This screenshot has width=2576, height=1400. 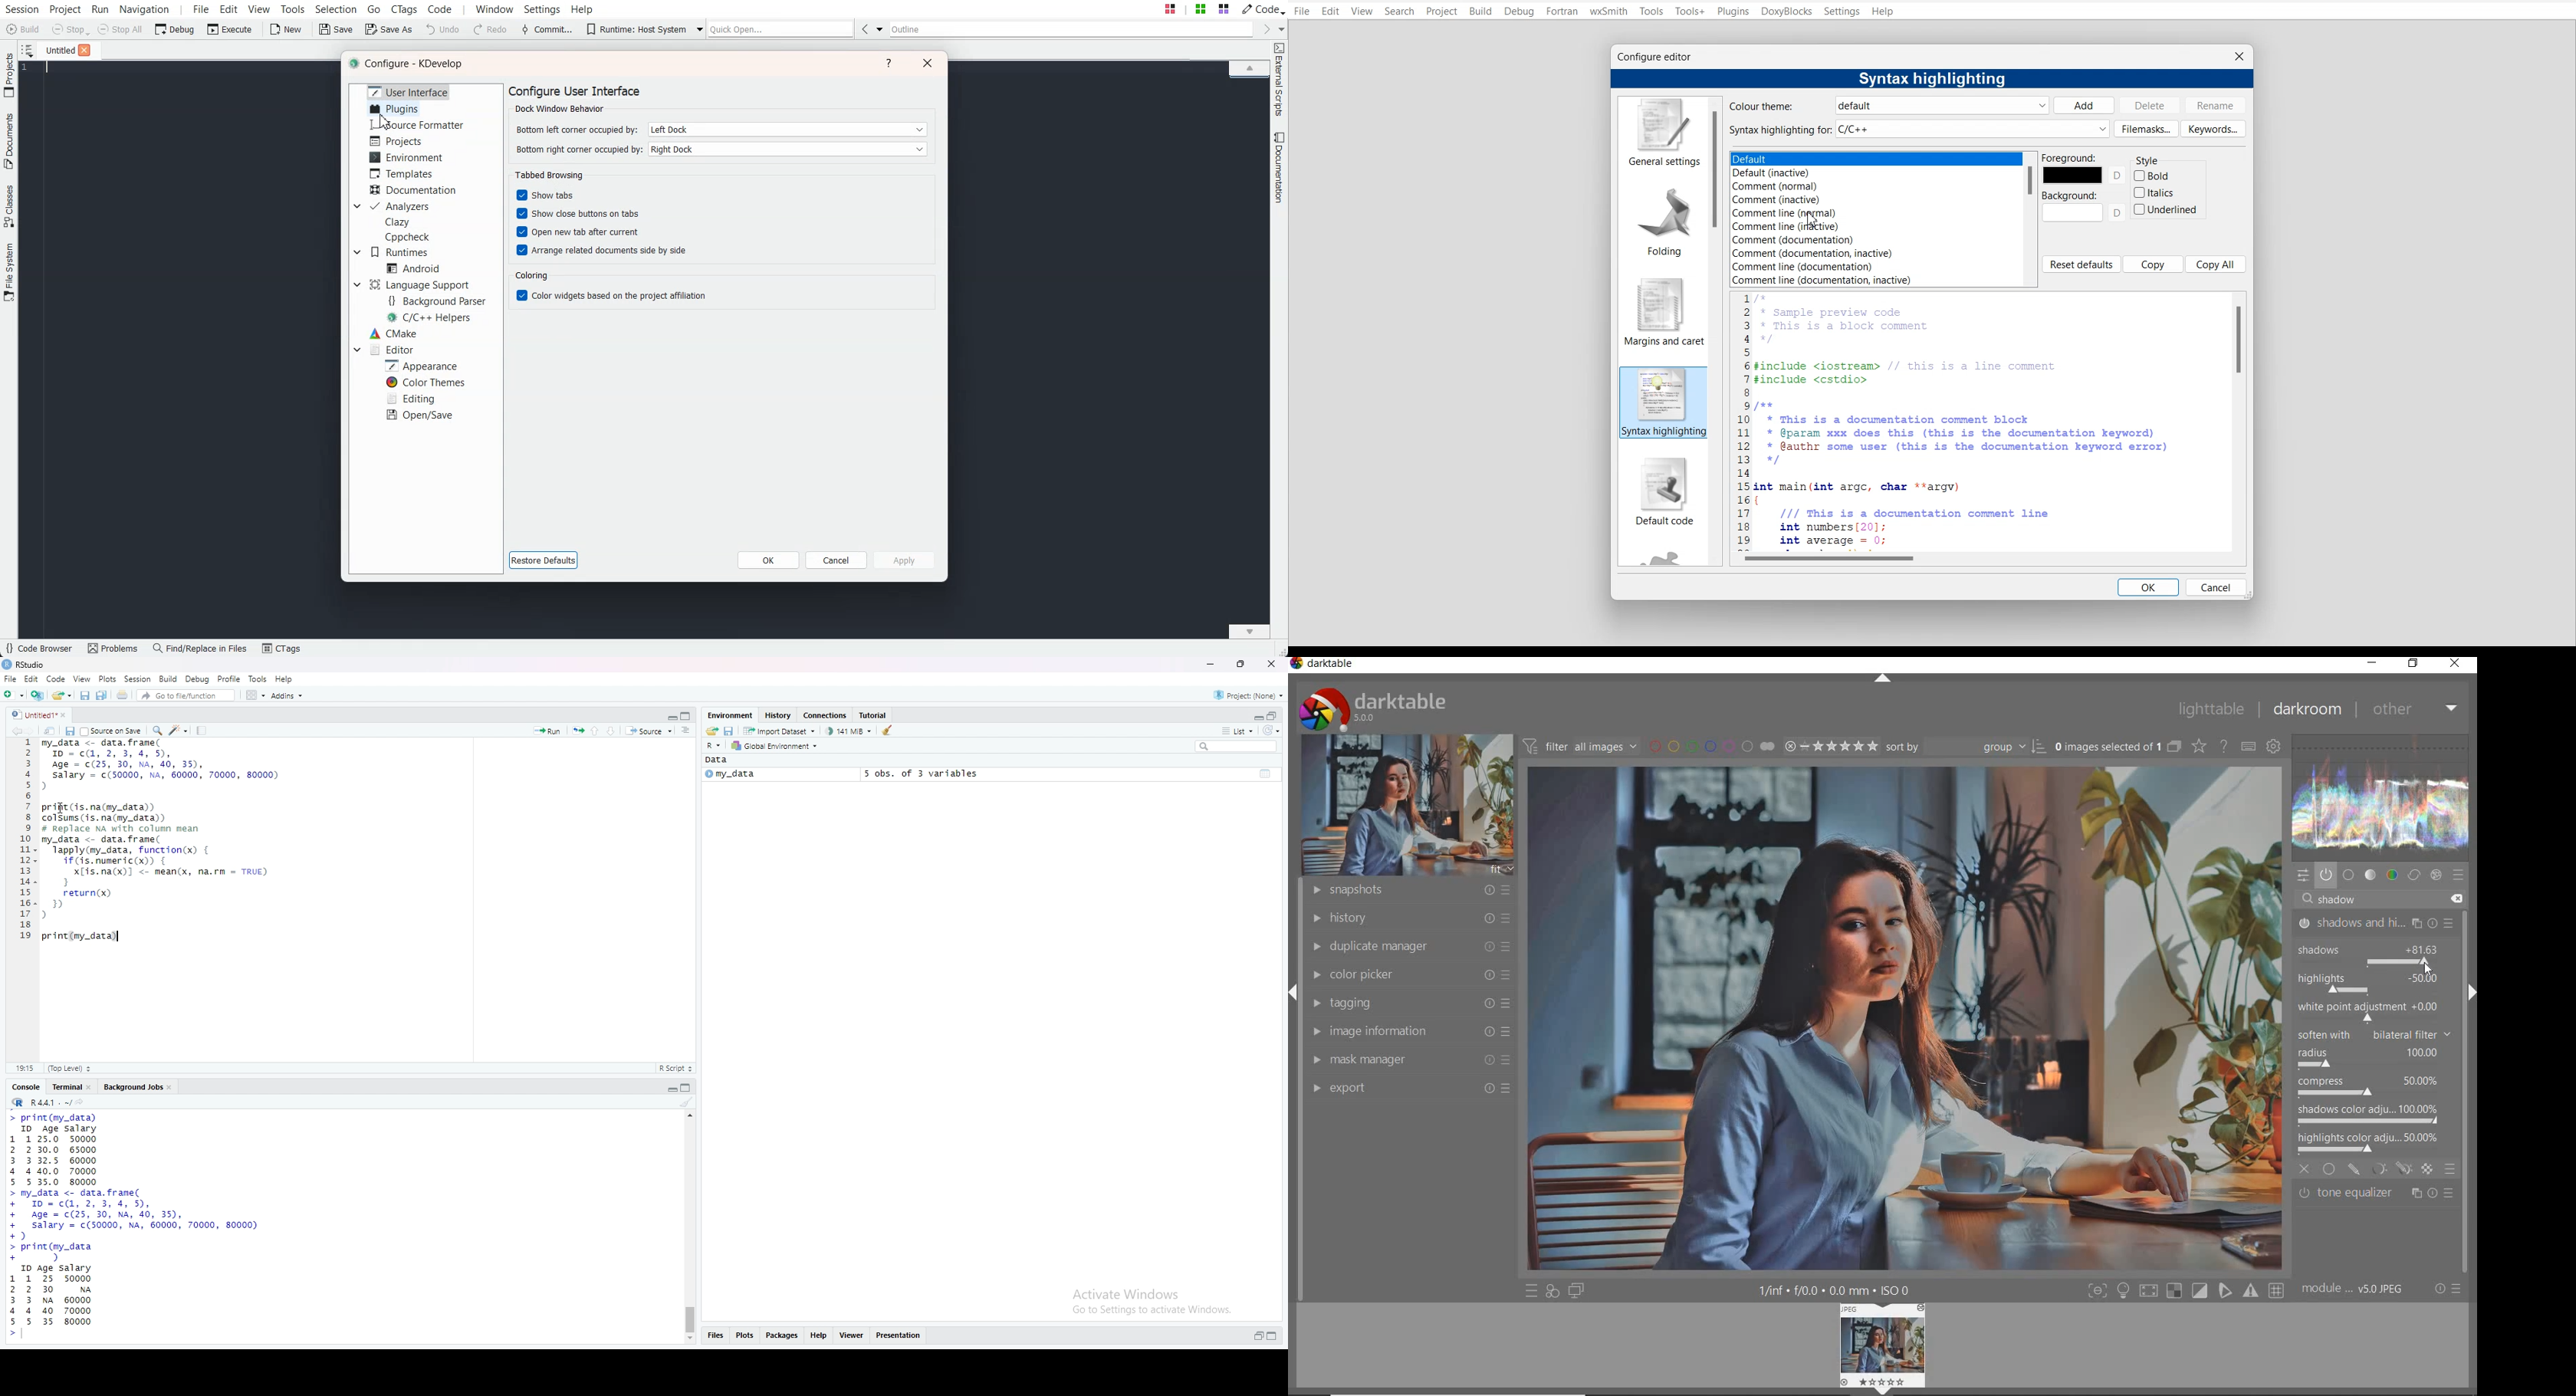 I want to click on DoxyBlocks, so click(x=1787, y=11).